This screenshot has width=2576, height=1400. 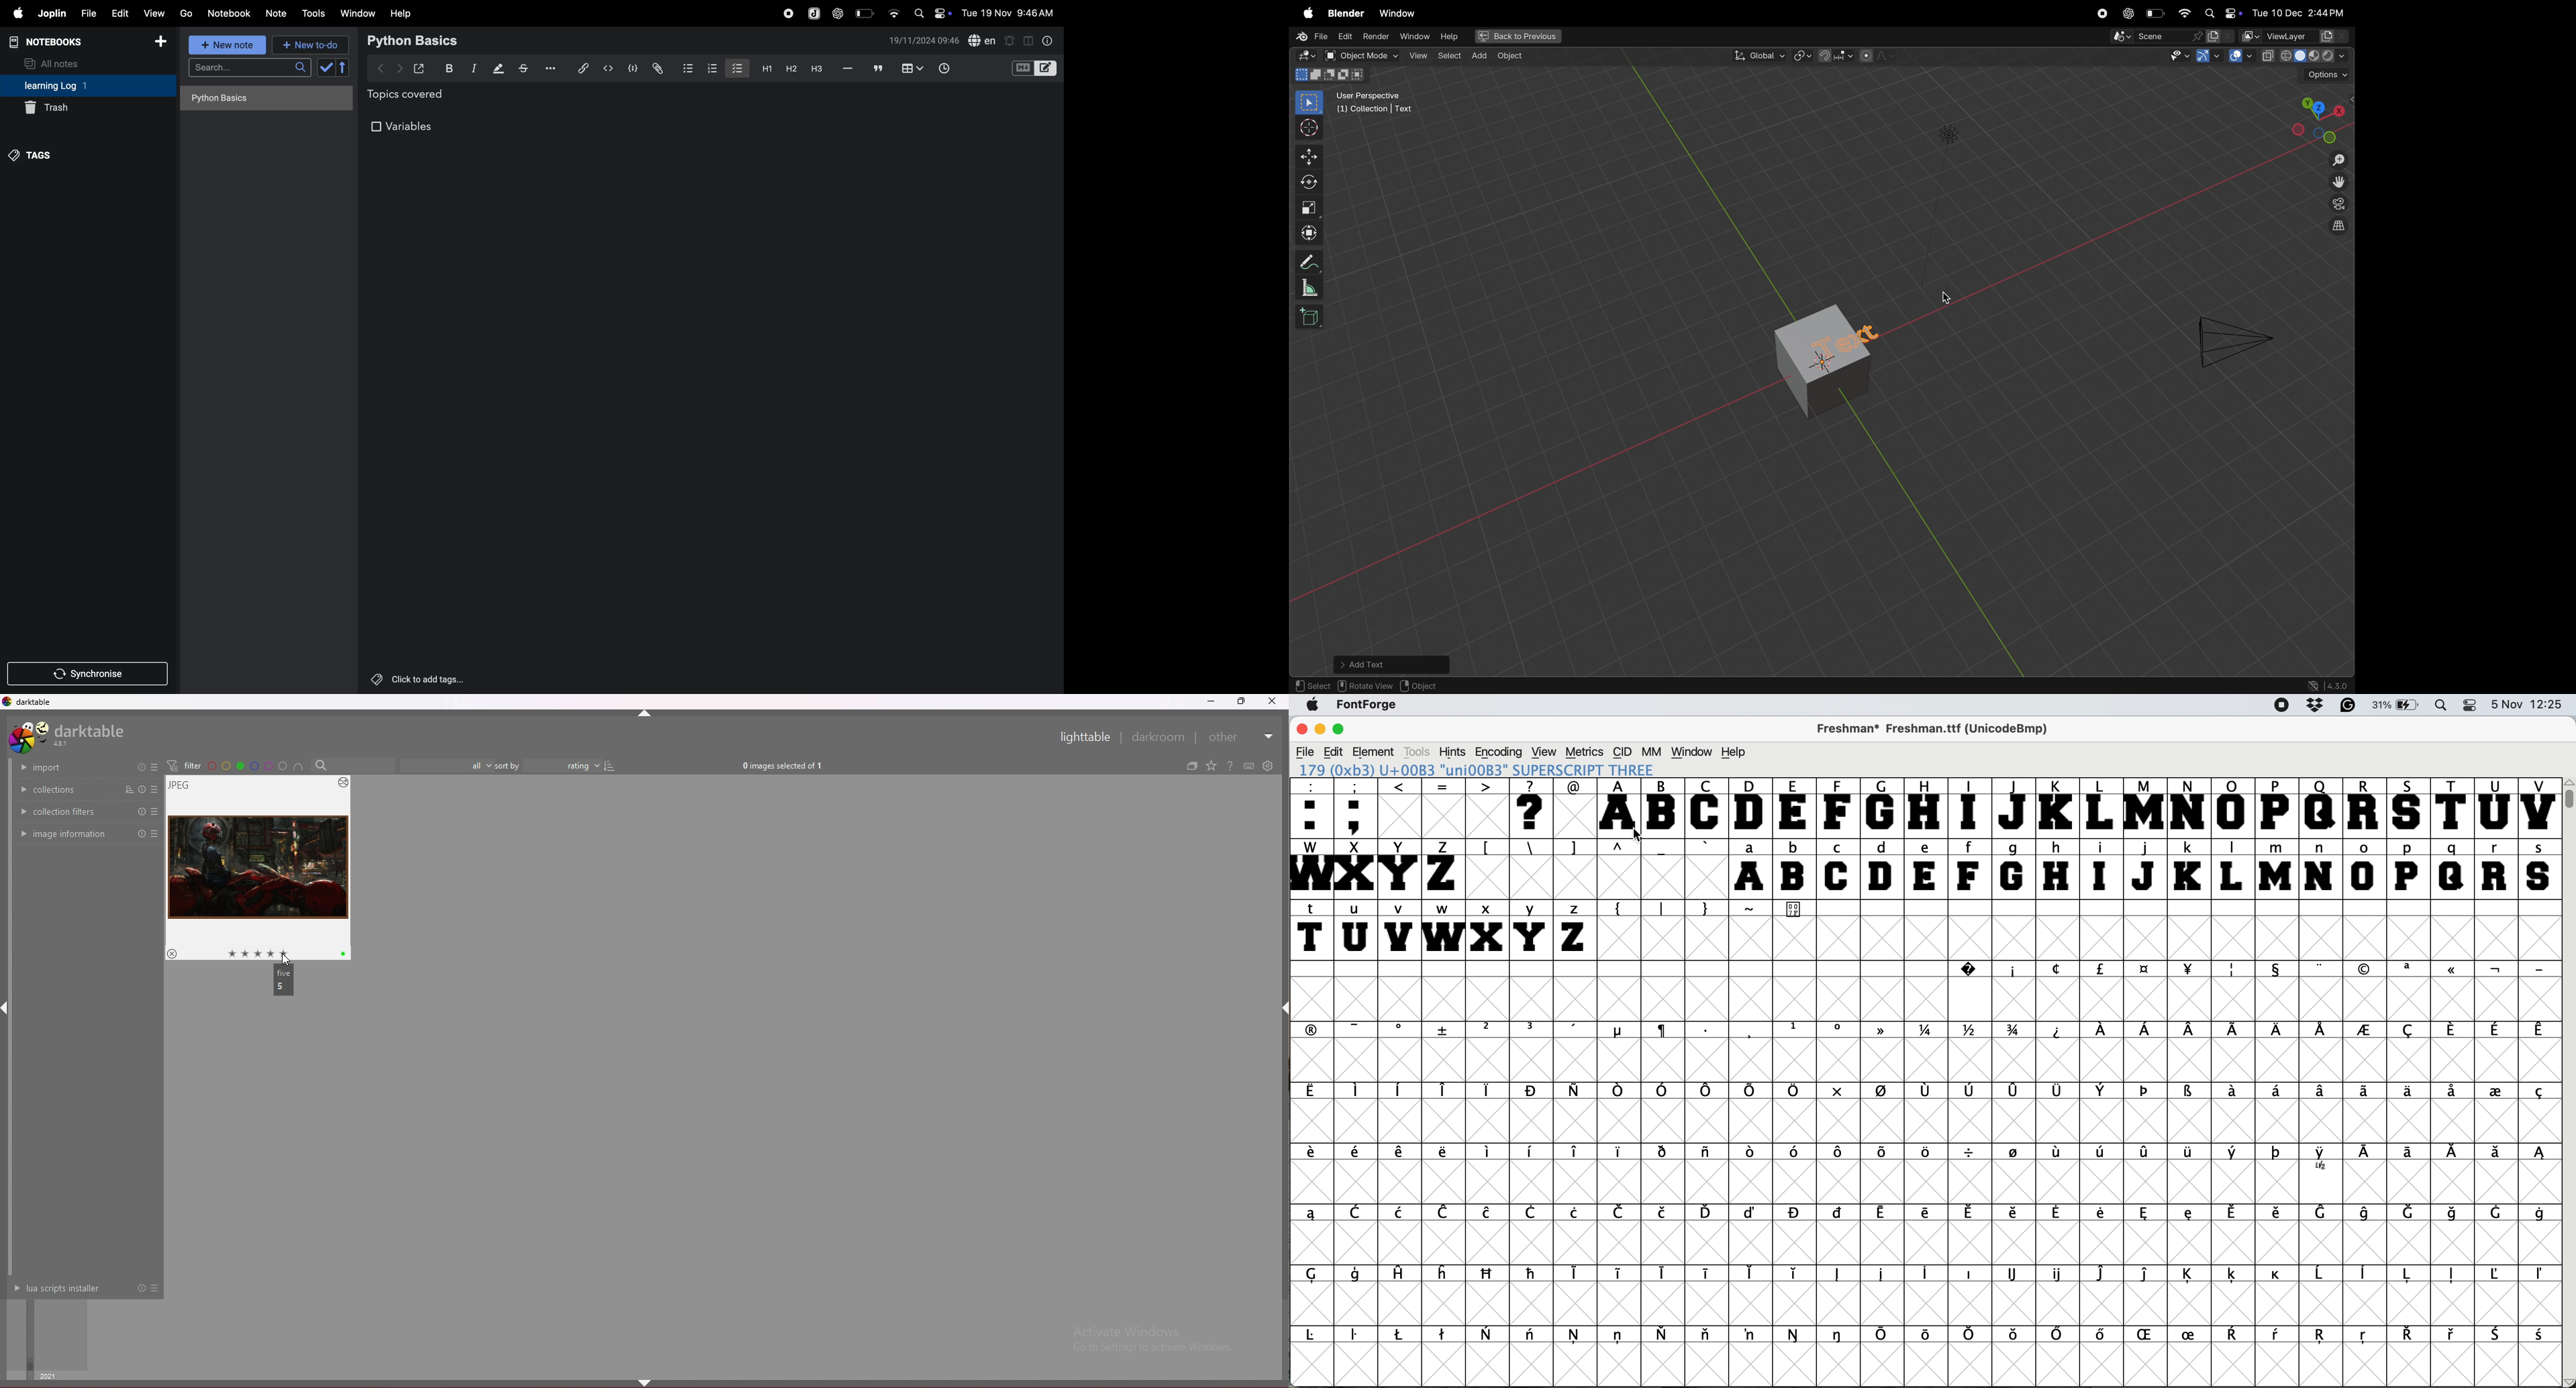 What do you see at coordinates (1487, 1213) in the screenshot?
I see `symbol` at bounding box center [1487, 1213].